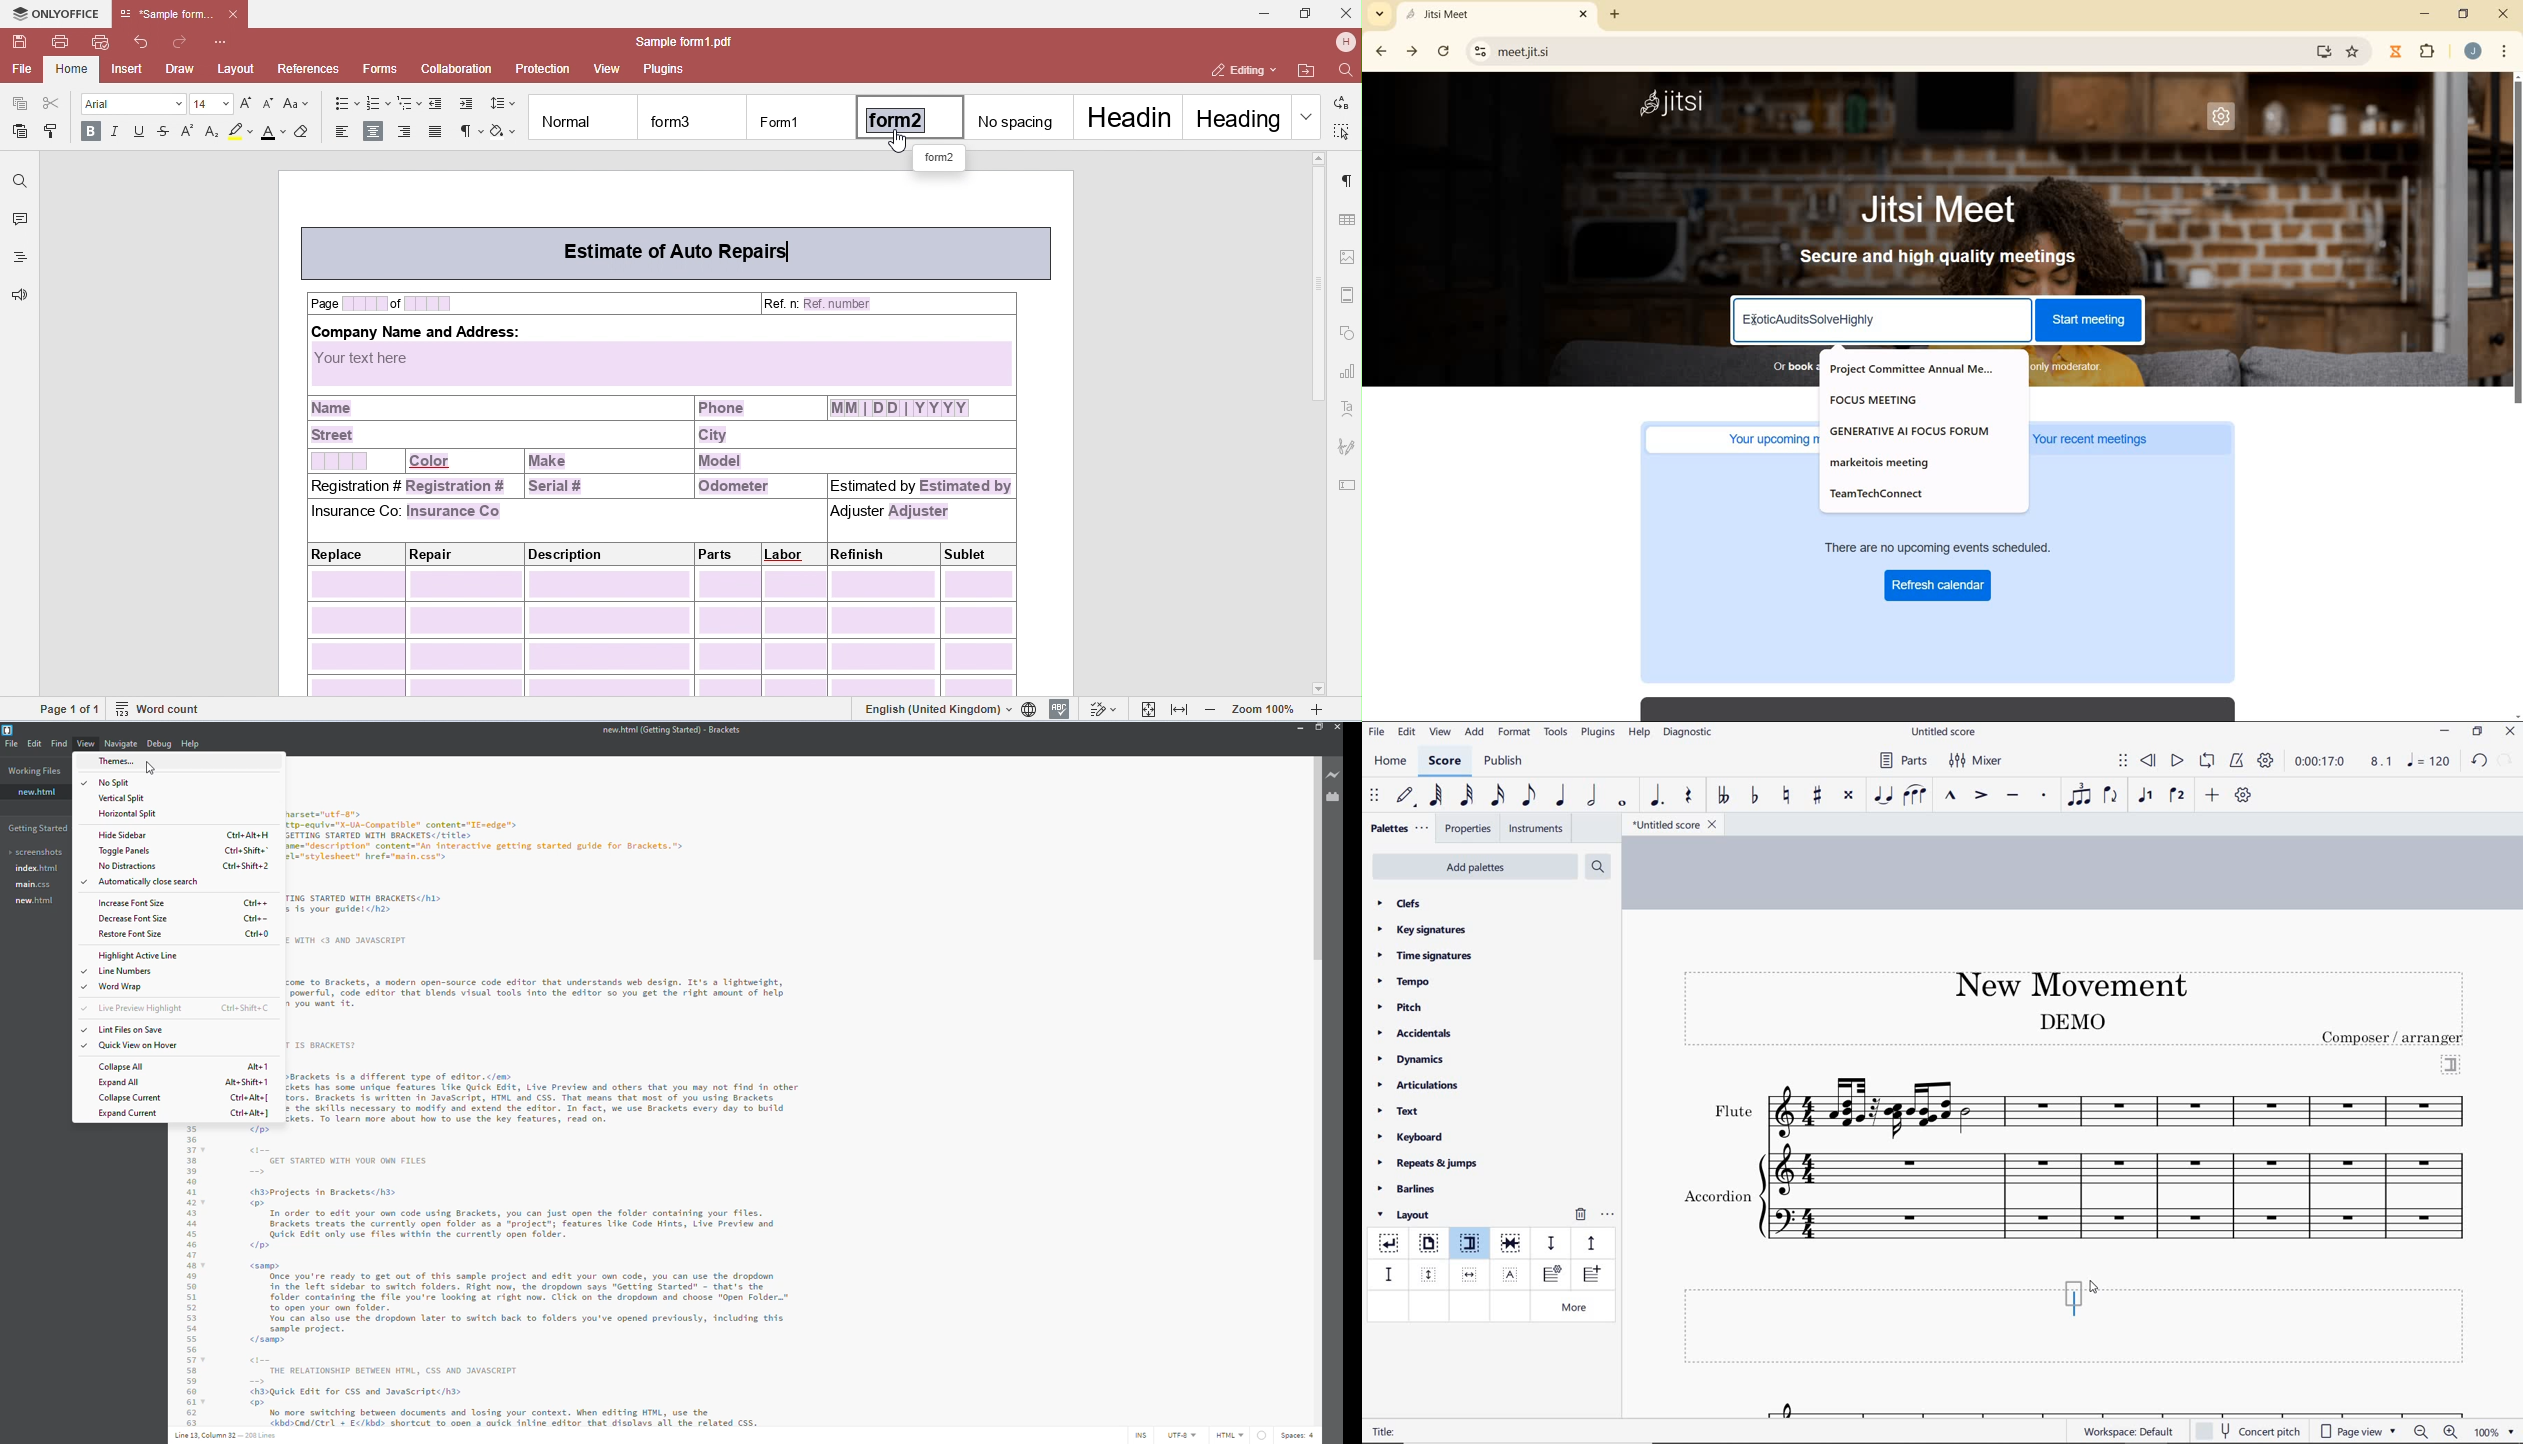 The width and height of the screenshot is (2548, 1456). Describe the element at coordinates (132, 904) in the screenshot. I see `increase font size` at that location.